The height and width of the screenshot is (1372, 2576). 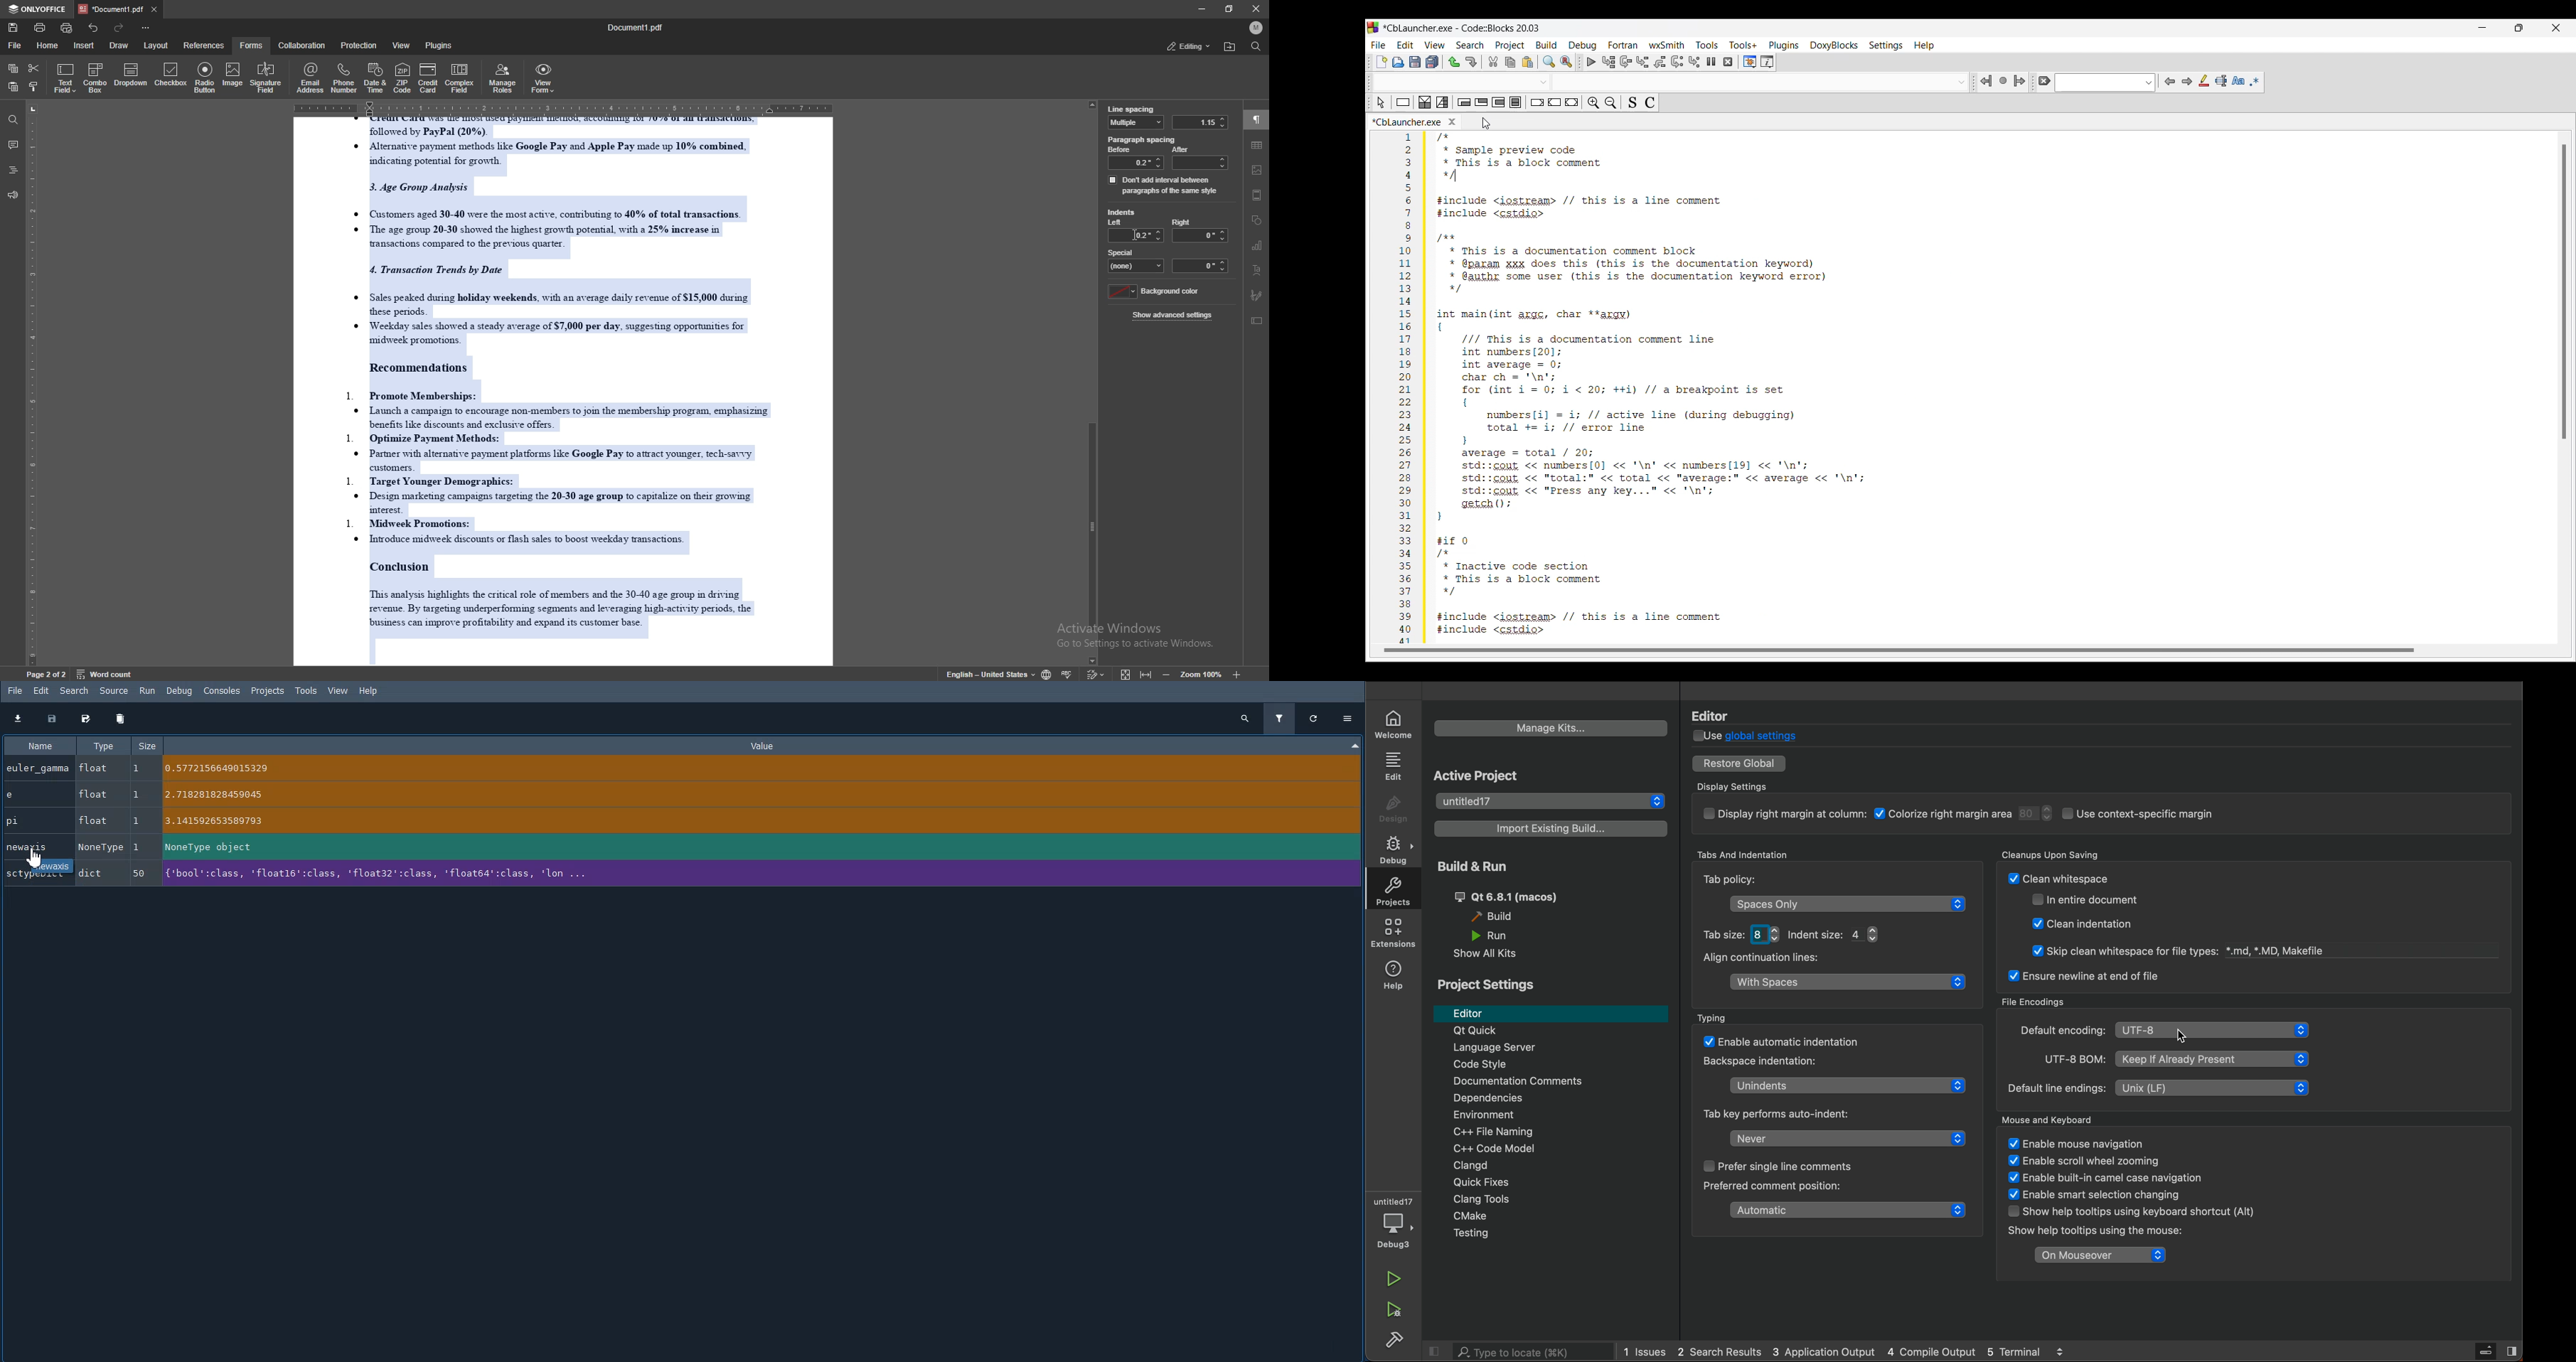 What do you see at coordinates (15, 46) in the screenshot?
I see `file` at bounding box center [15, 46].